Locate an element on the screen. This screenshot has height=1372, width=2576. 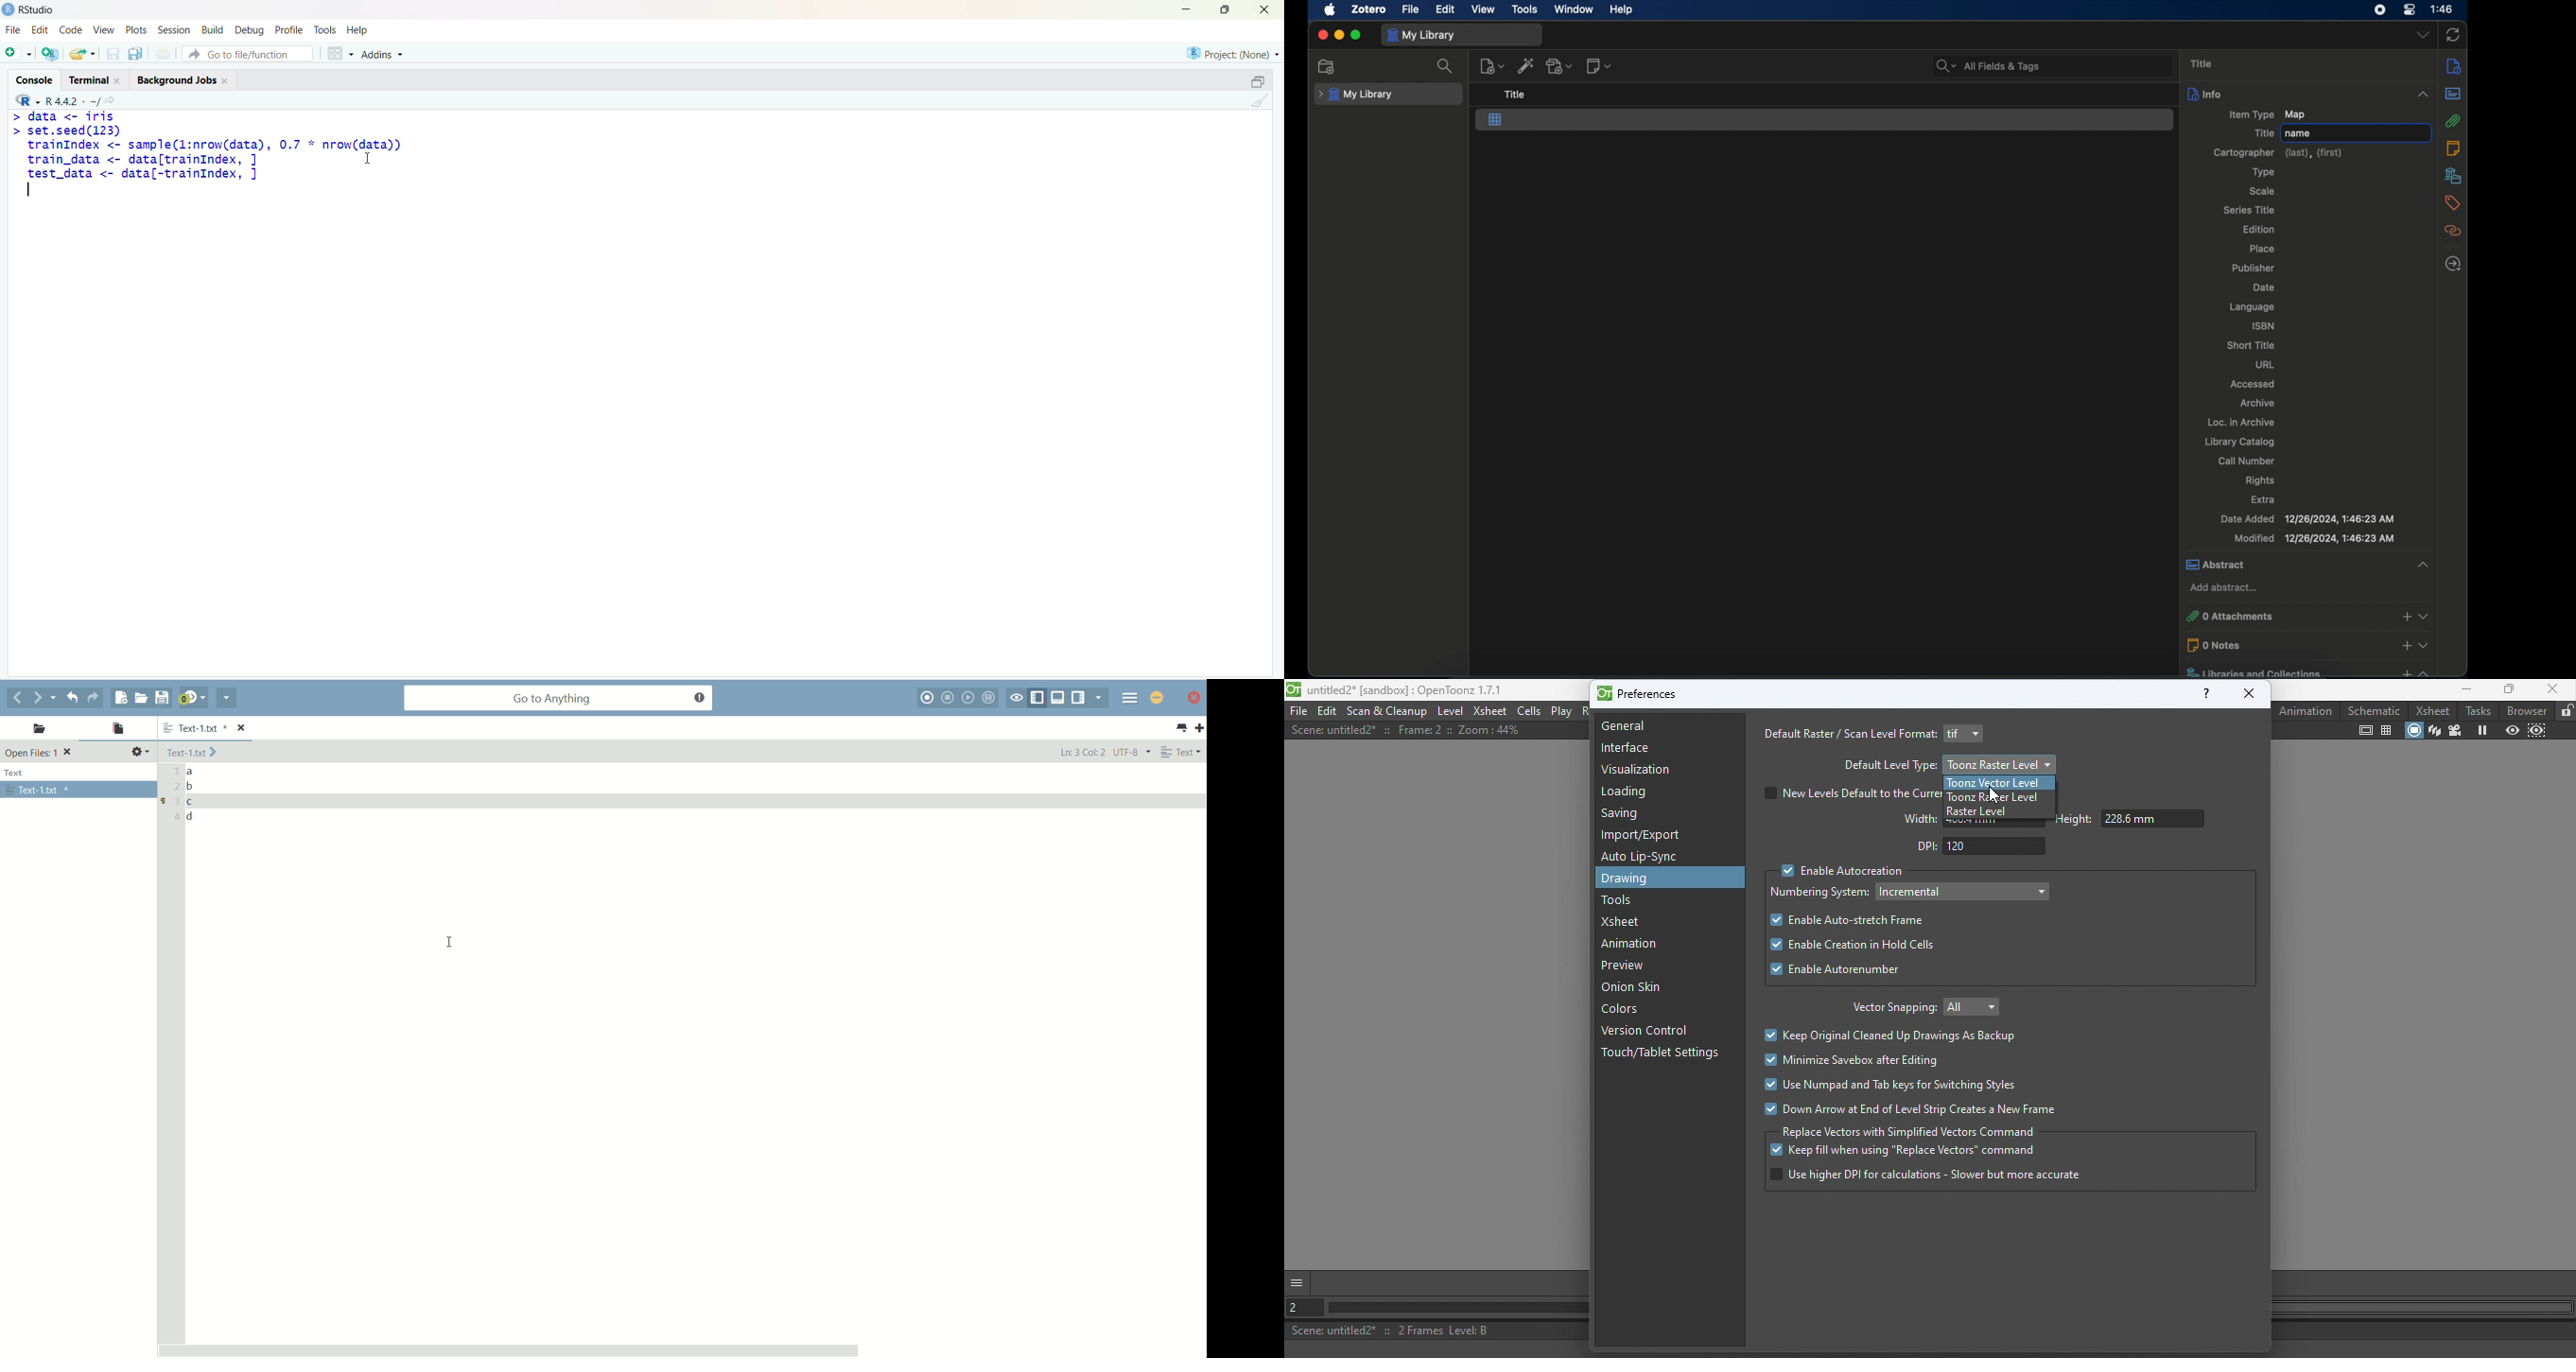
Go to file/function is located at coordinates (246, 52).